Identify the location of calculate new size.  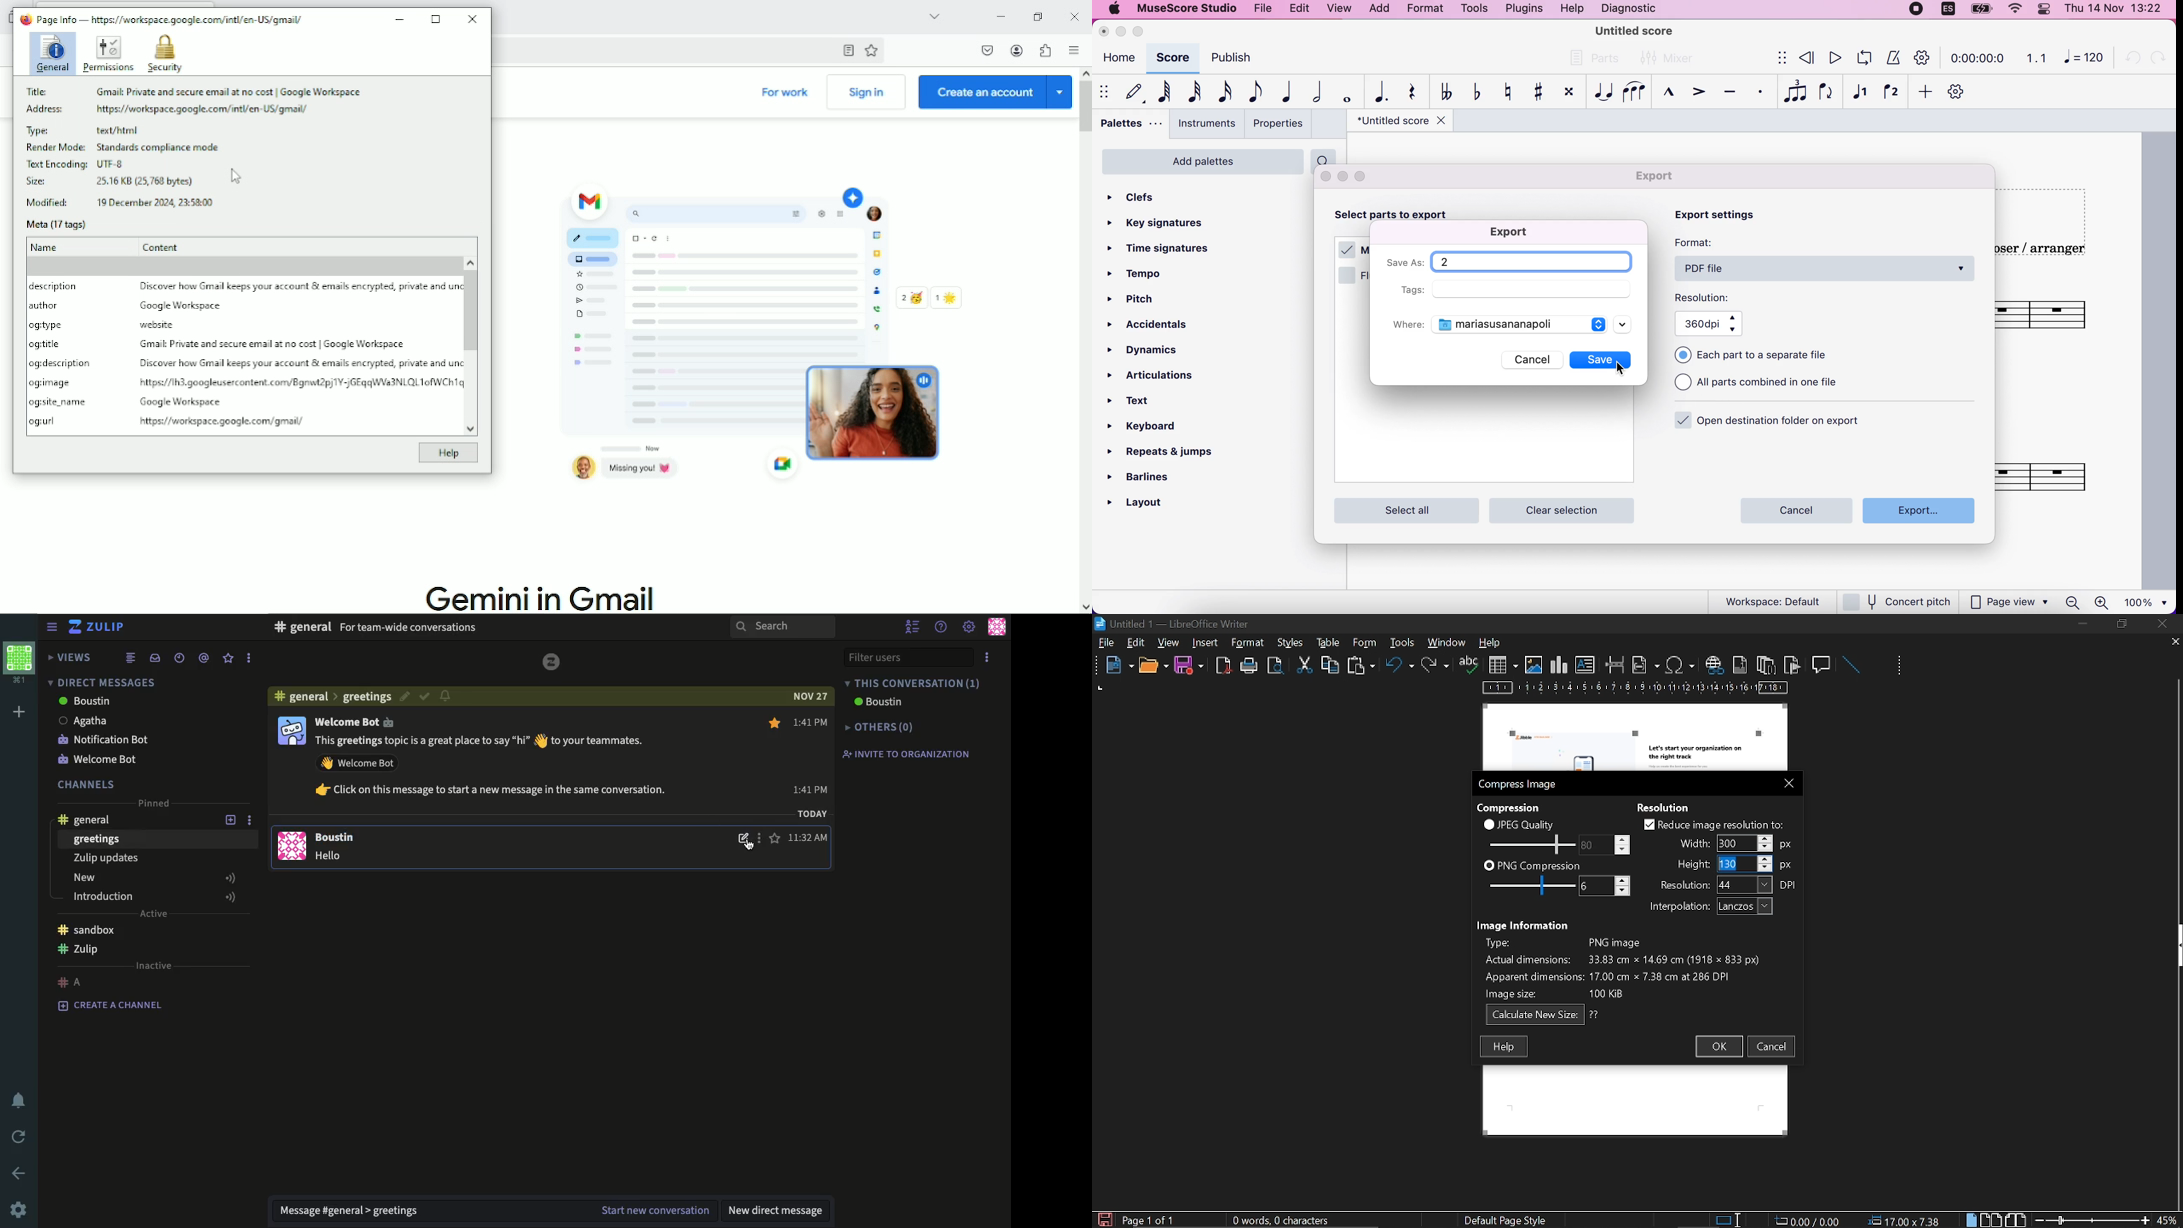
(1543, 1015).